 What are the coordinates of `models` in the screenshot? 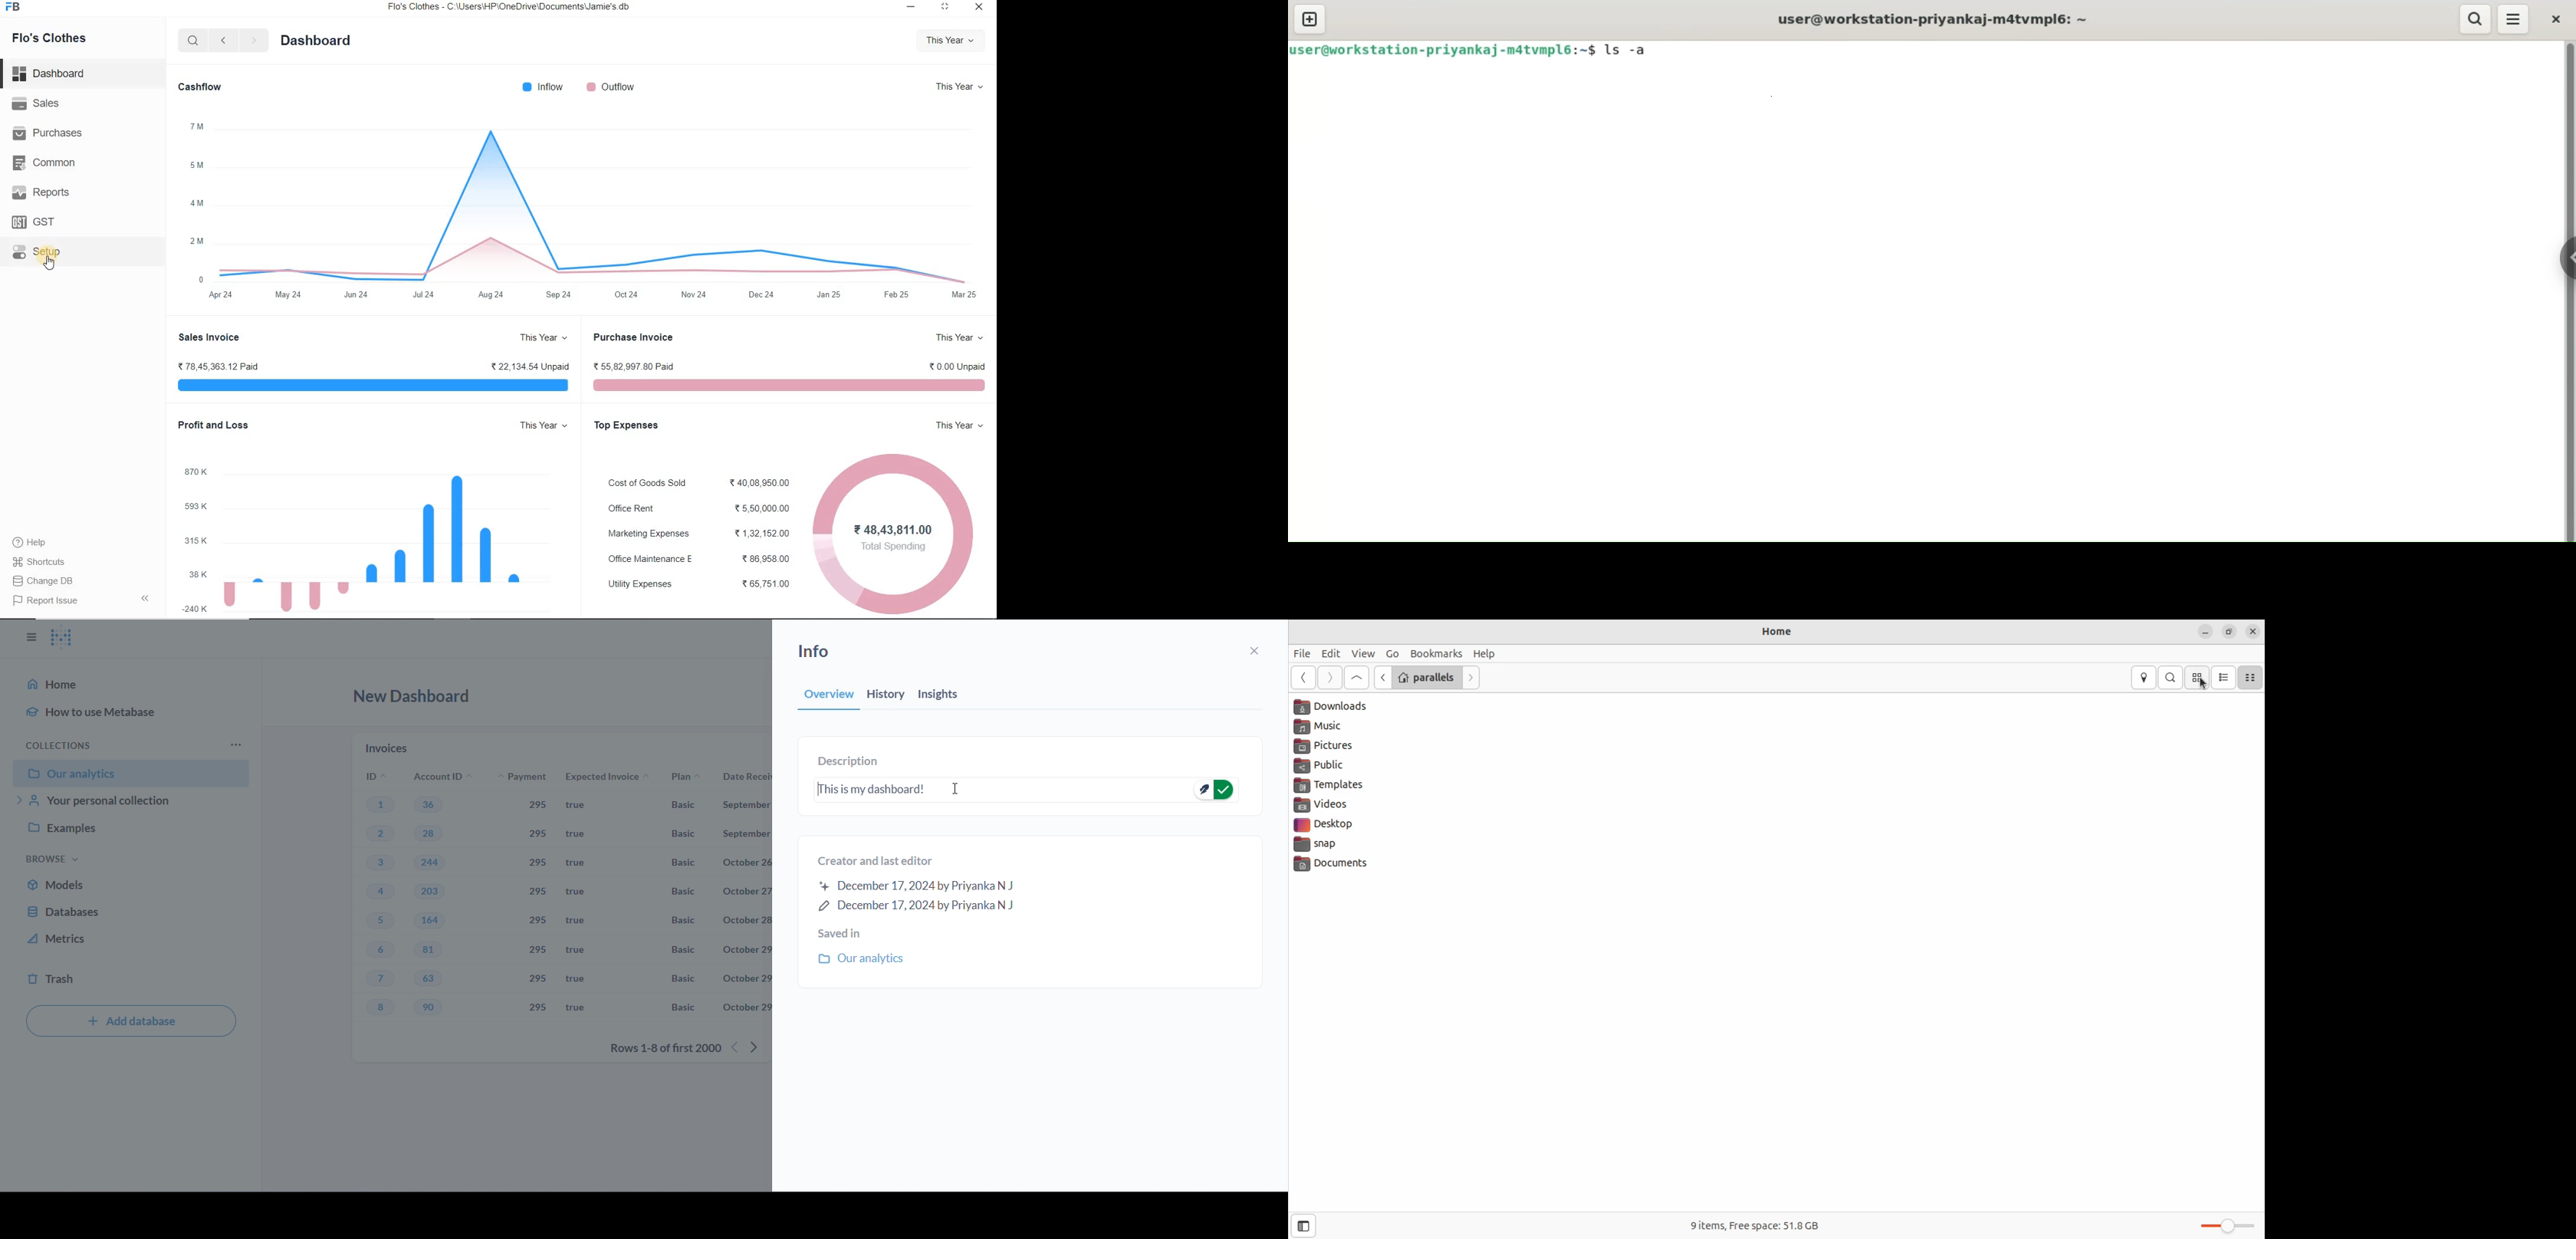 It's located at (131, 887).